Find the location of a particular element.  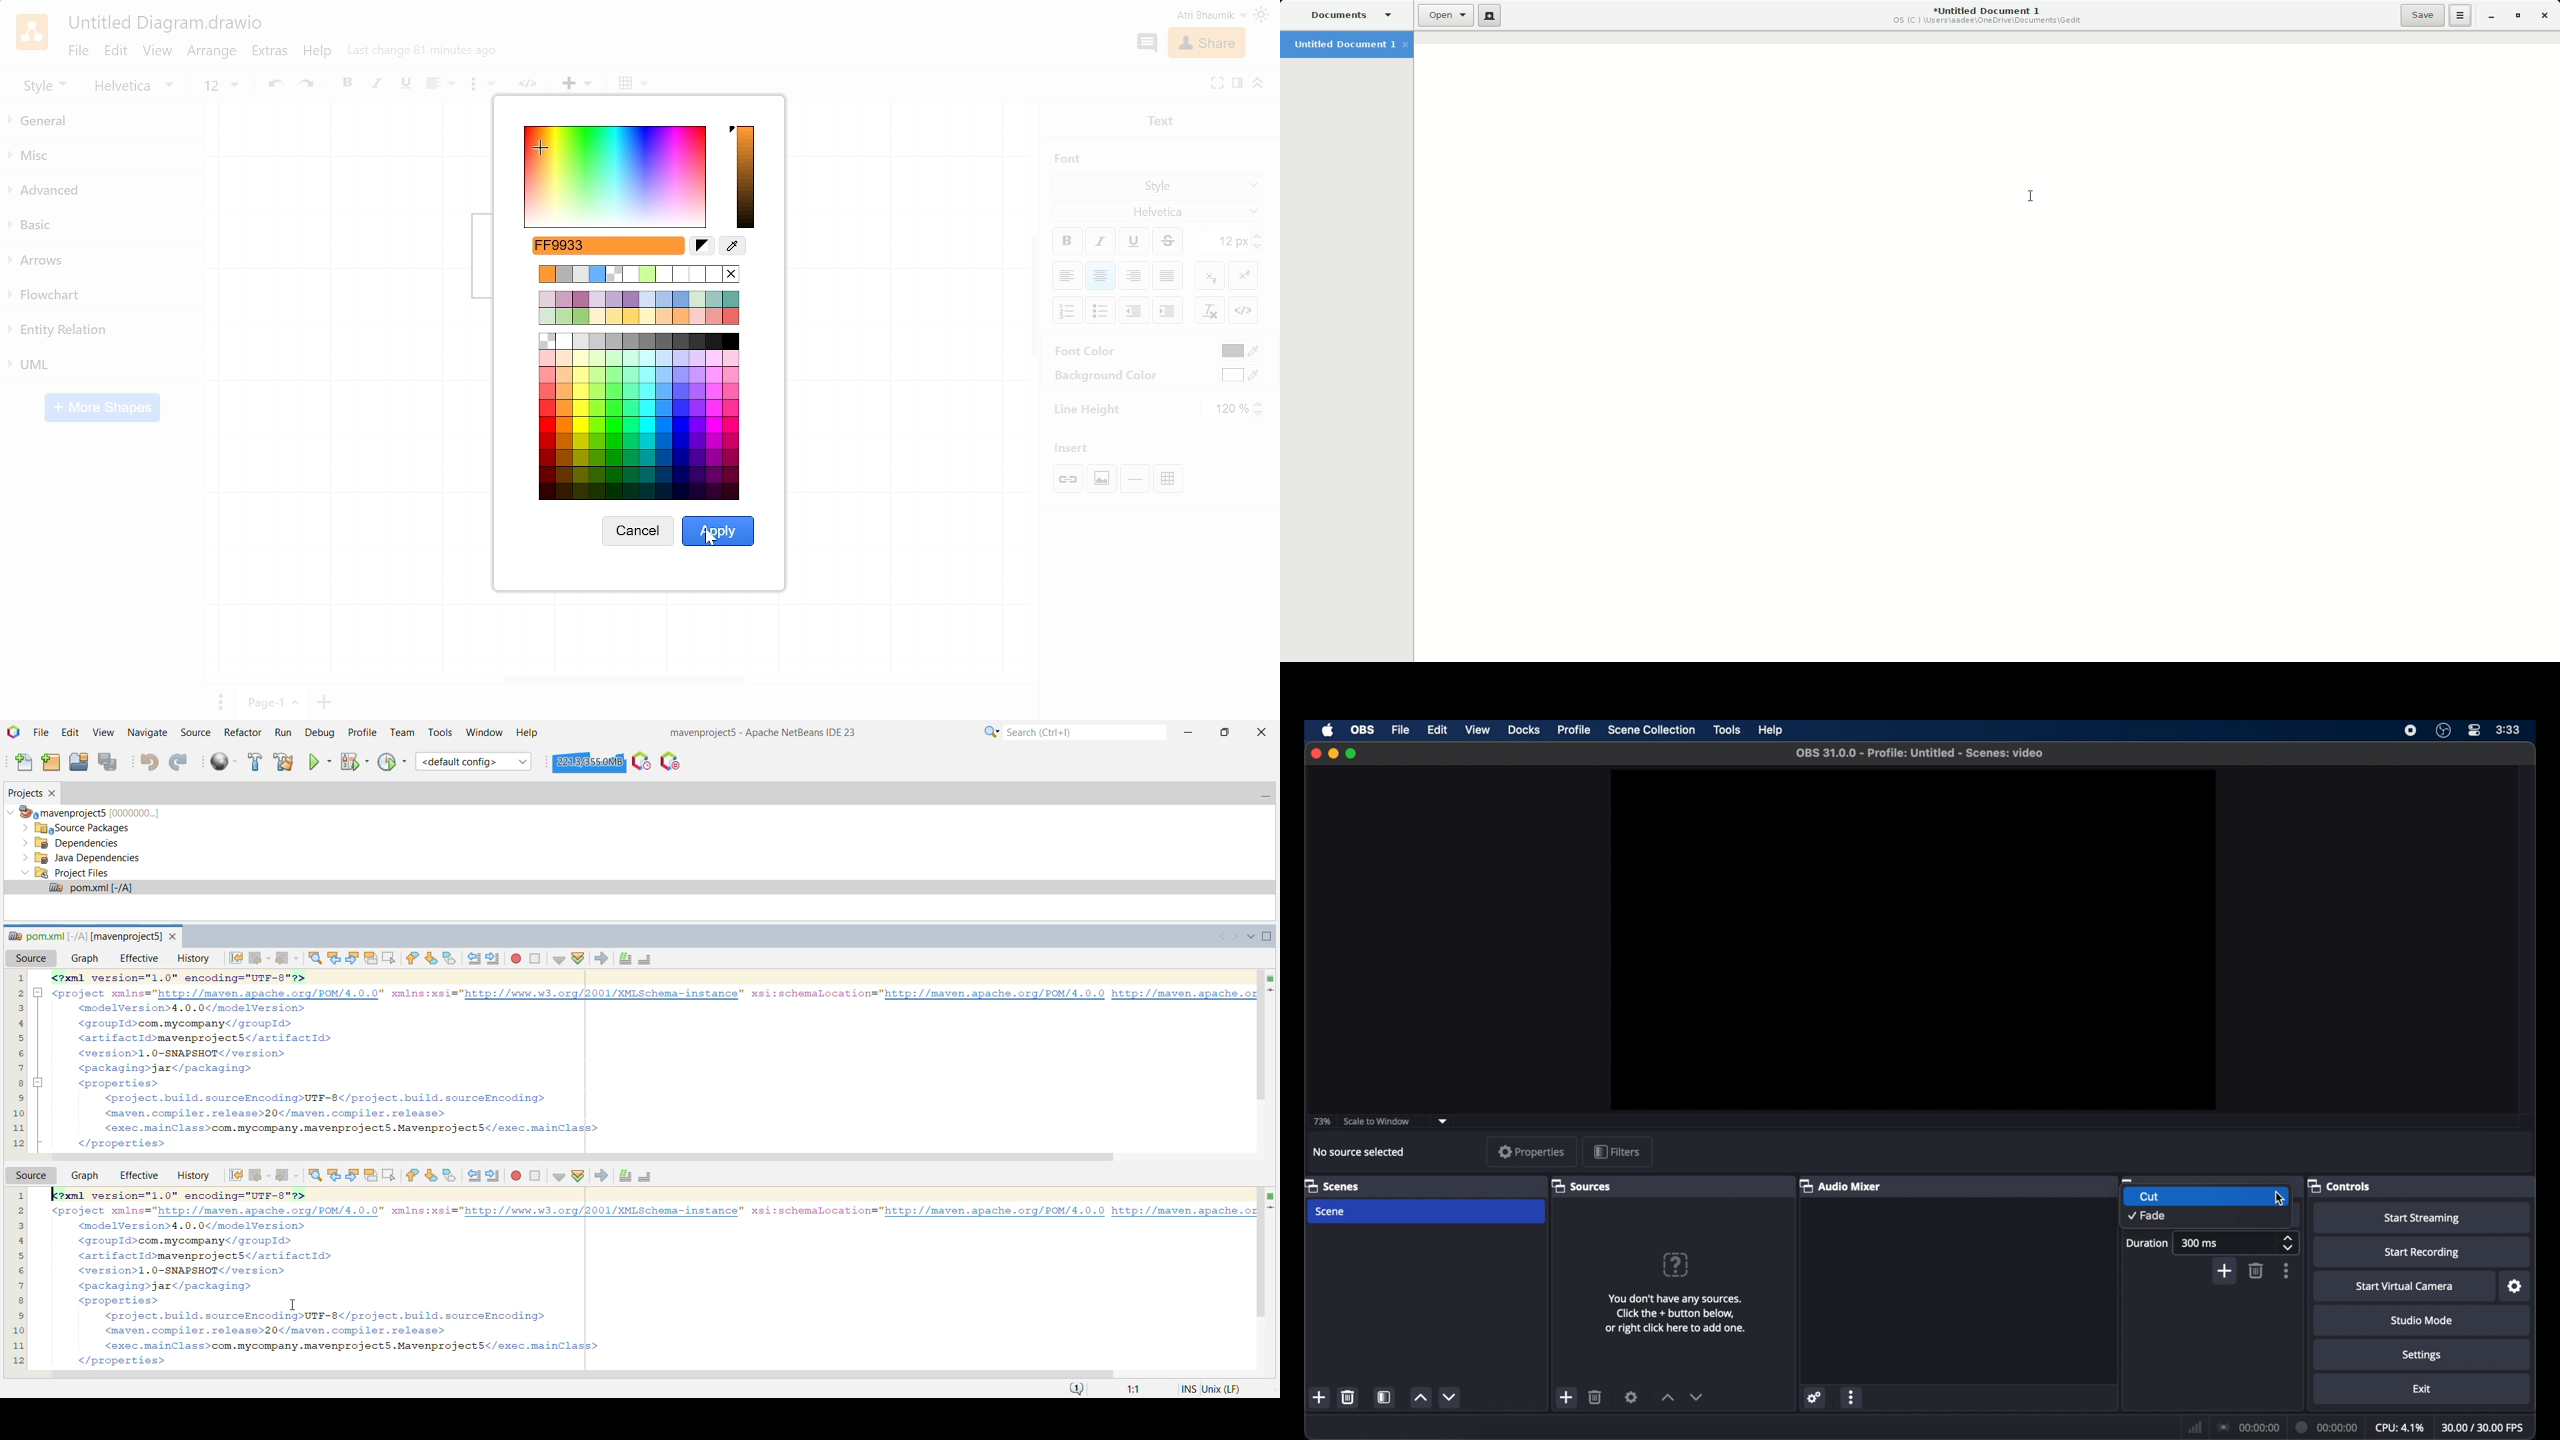

Last change is located at coordinates (422, 55).